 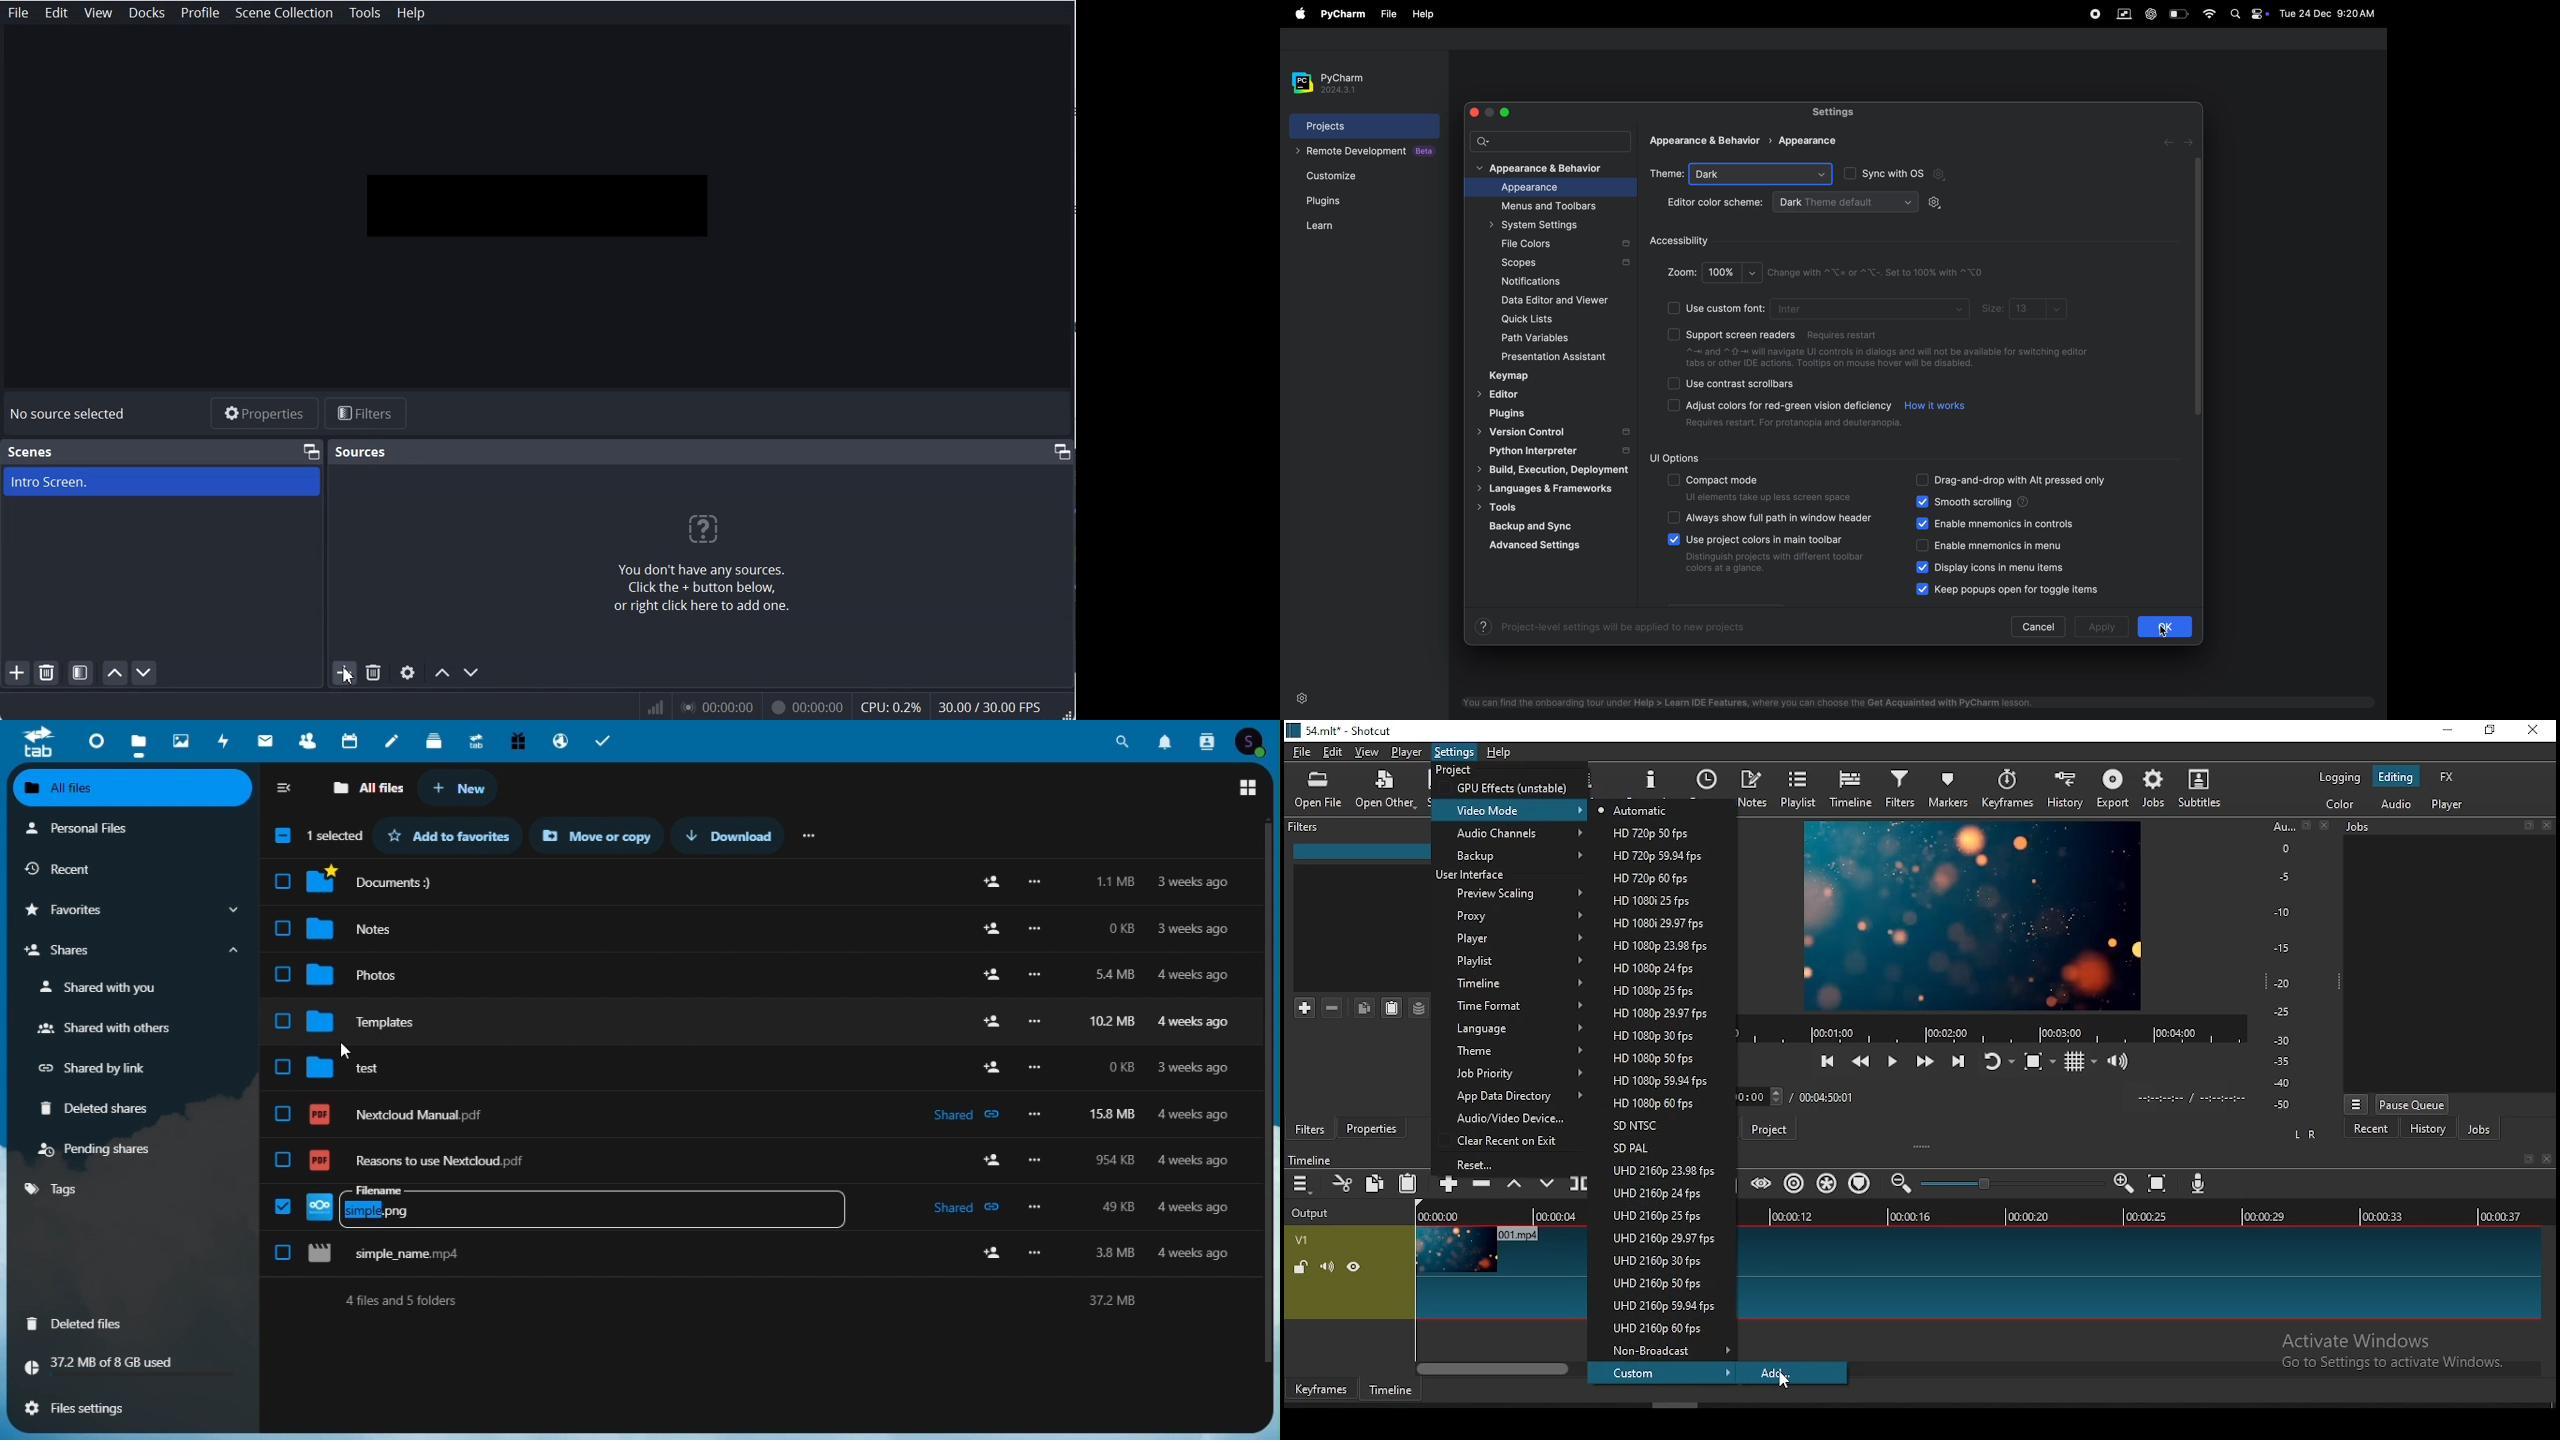 What do you see at coordinates (102, 1069) in the screenshot?
I see `shared by link` at bounding box center [102, 1069].